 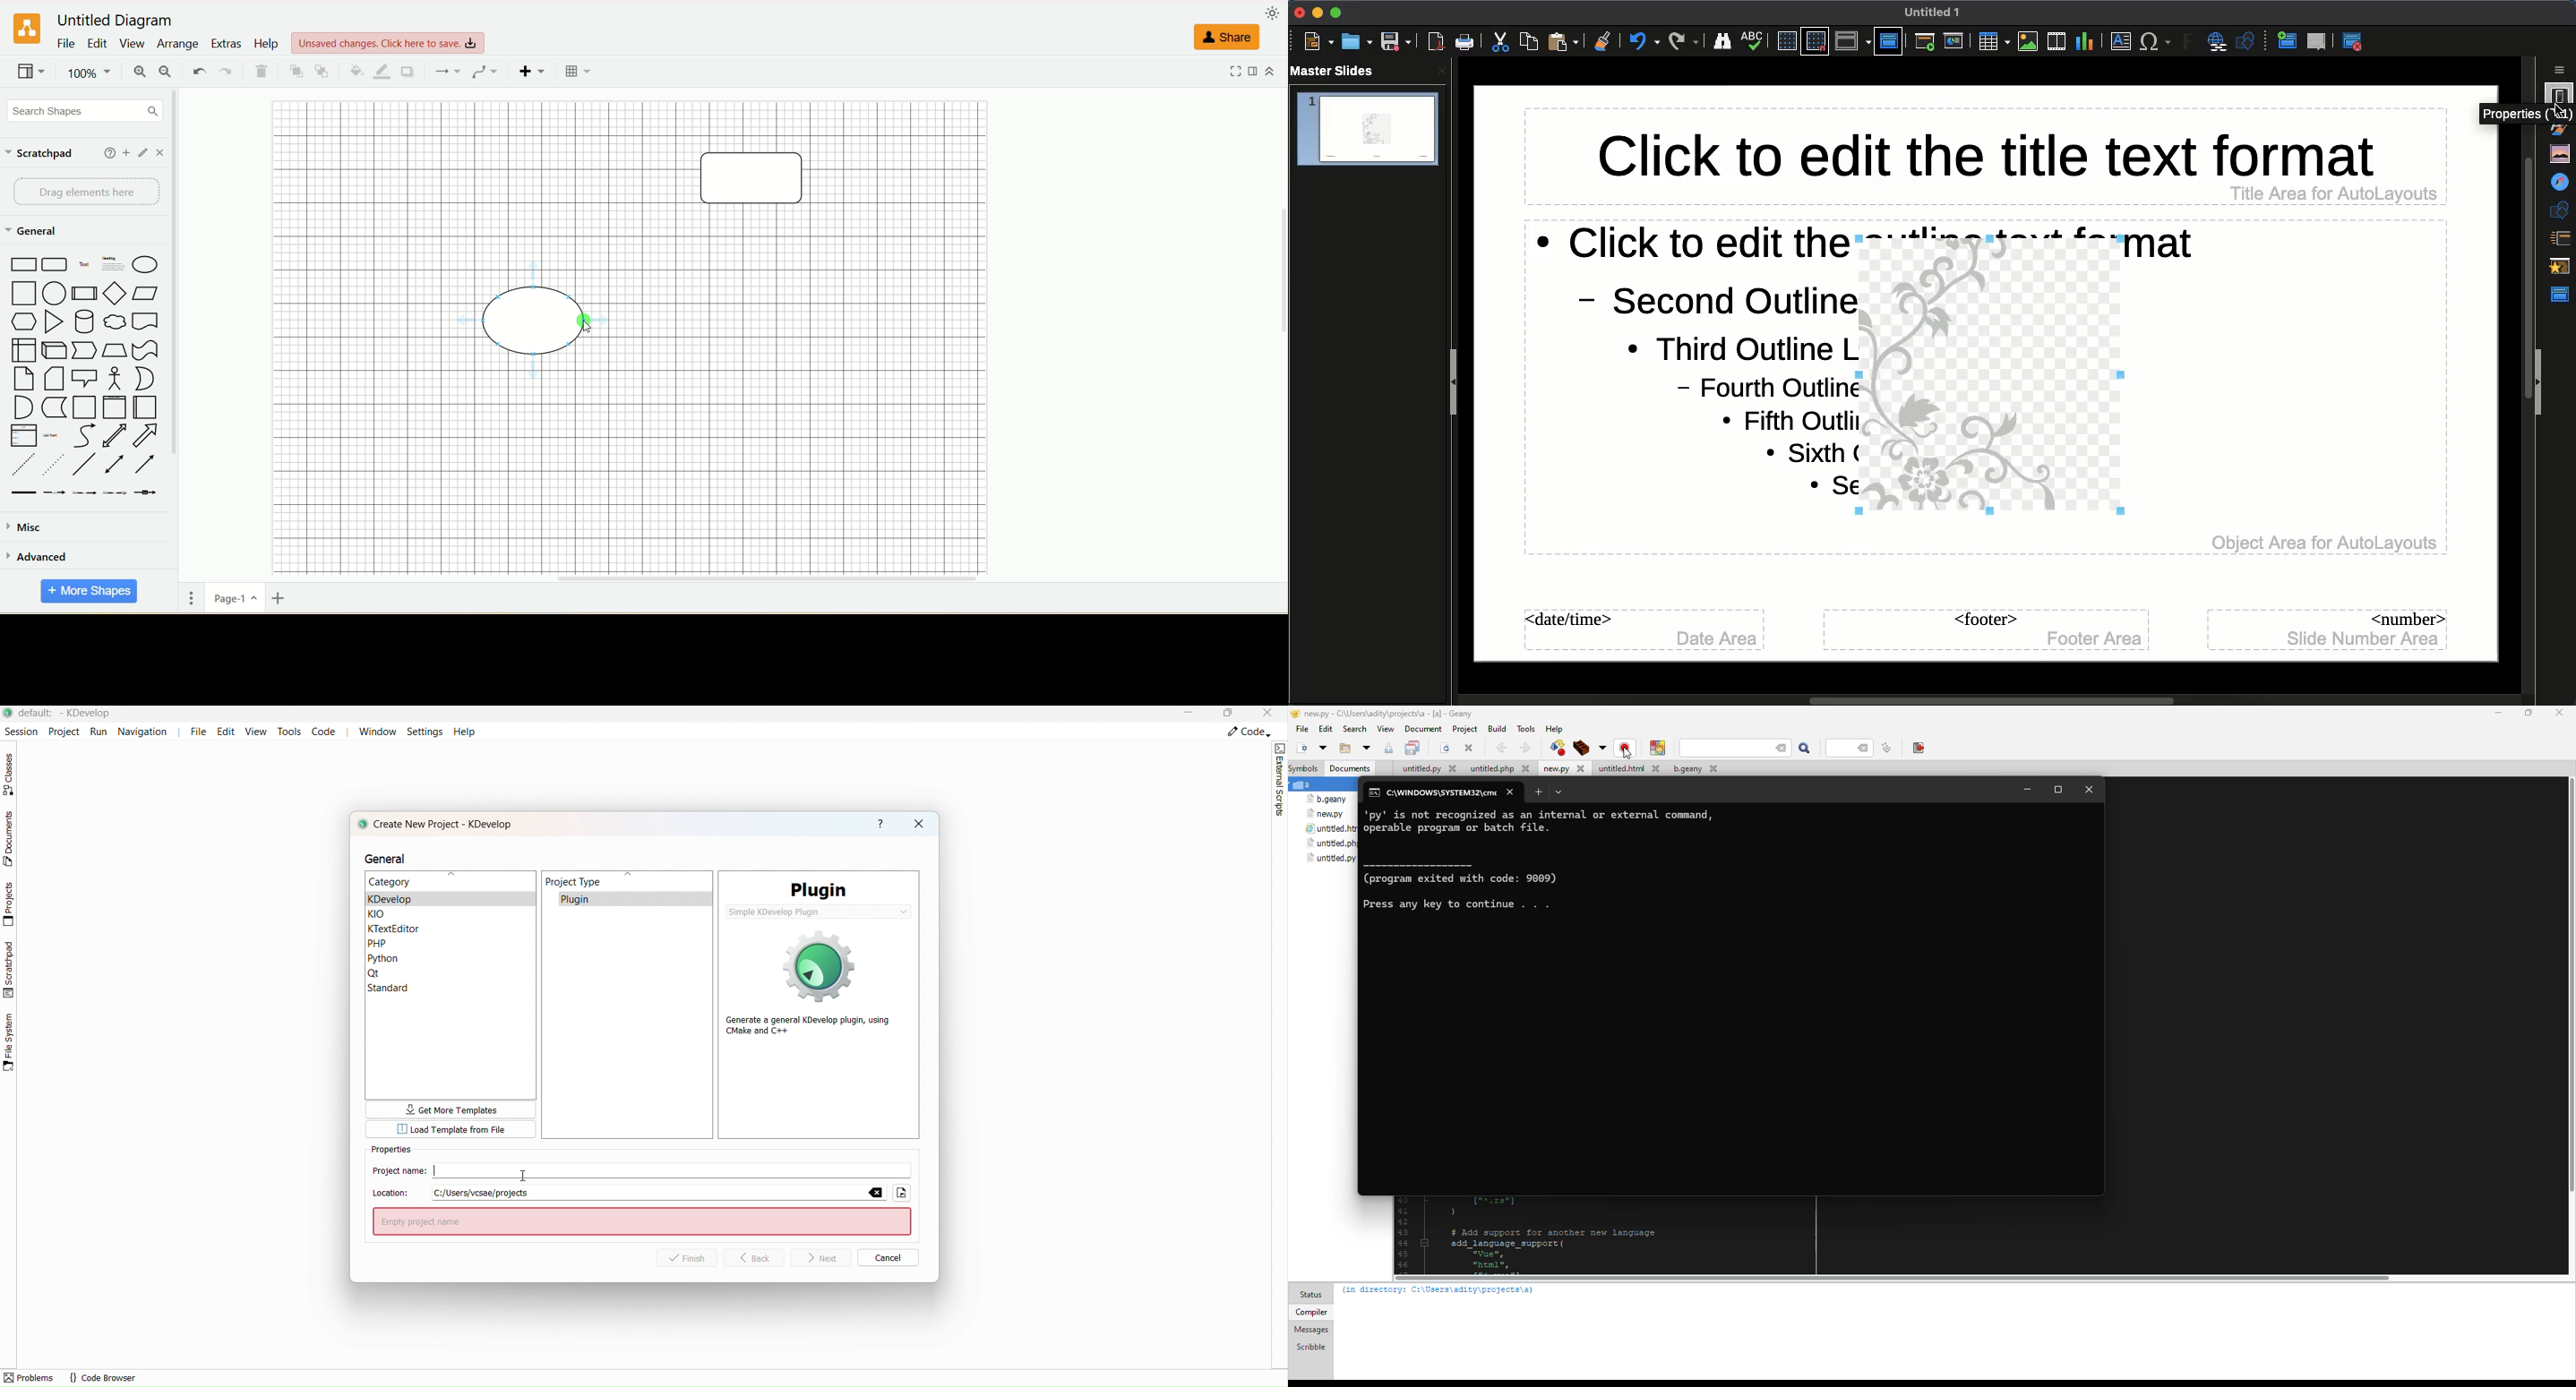 What do you see at coordinates (233, 598) in the screenshot?
I see `page-1` at bounding box center [233, 598].